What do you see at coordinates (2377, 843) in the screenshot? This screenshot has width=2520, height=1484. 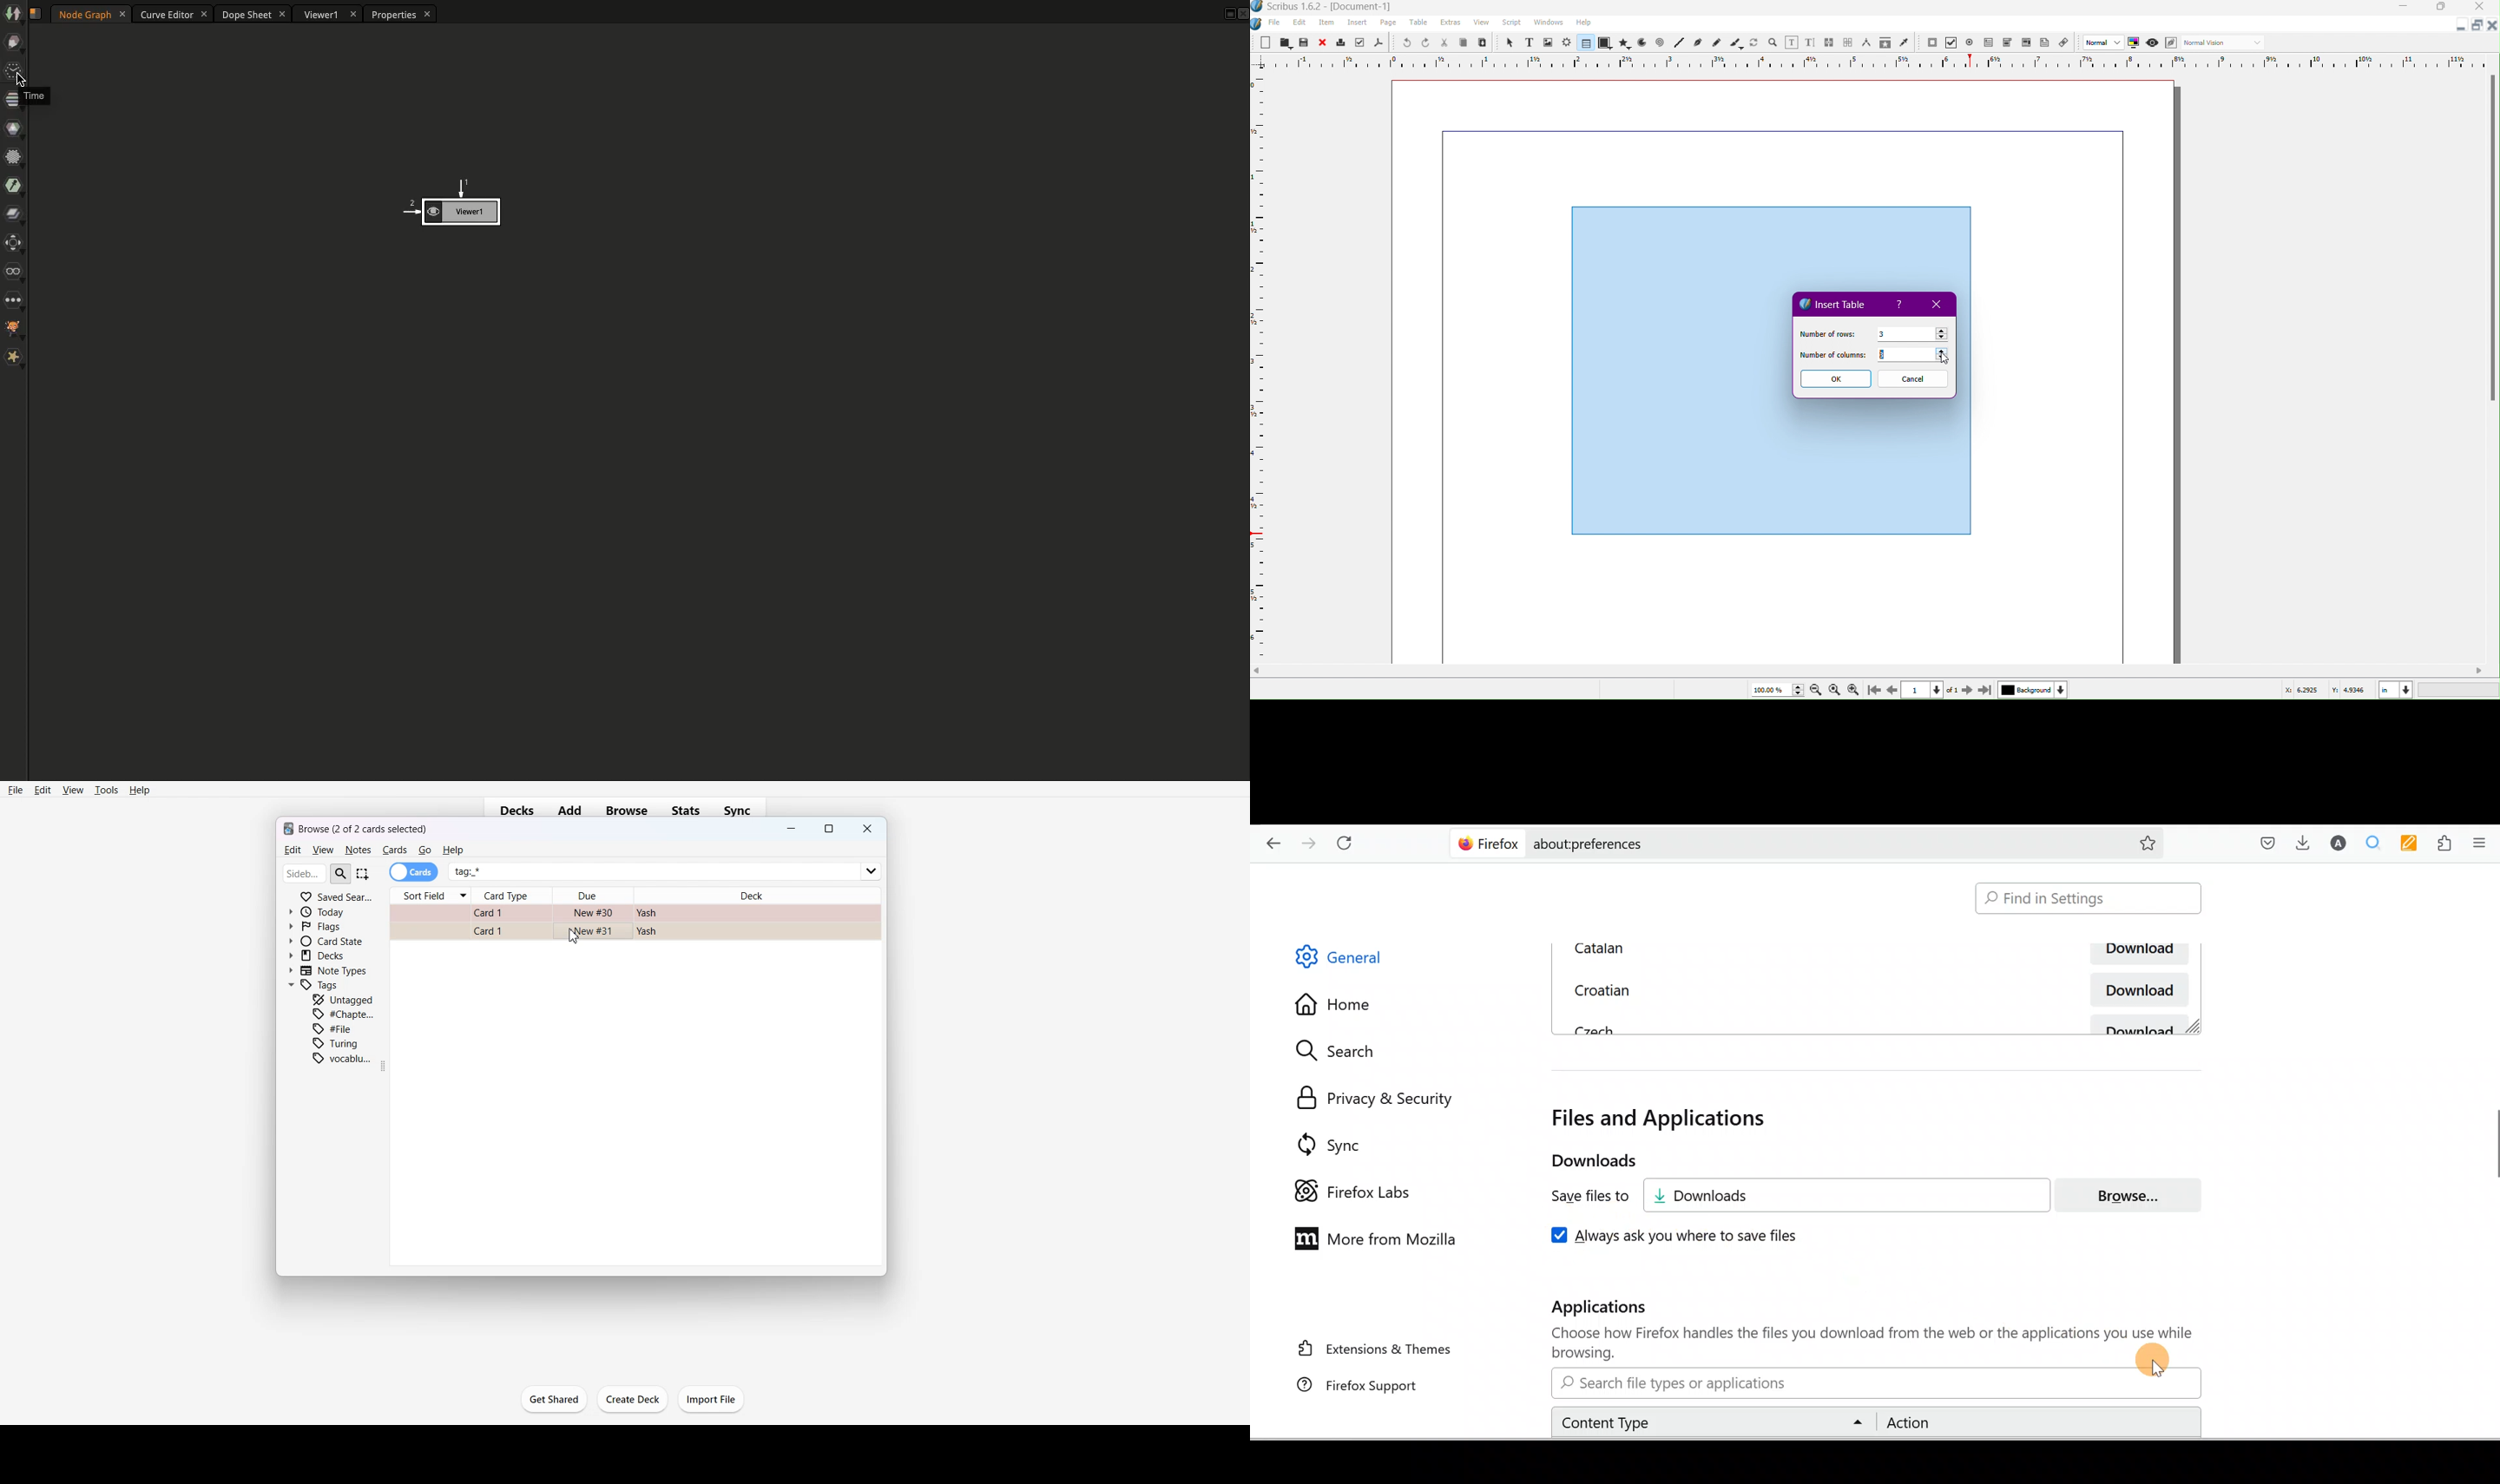 I see `Multiple search and highlight` at bounding box center [2377, 843].